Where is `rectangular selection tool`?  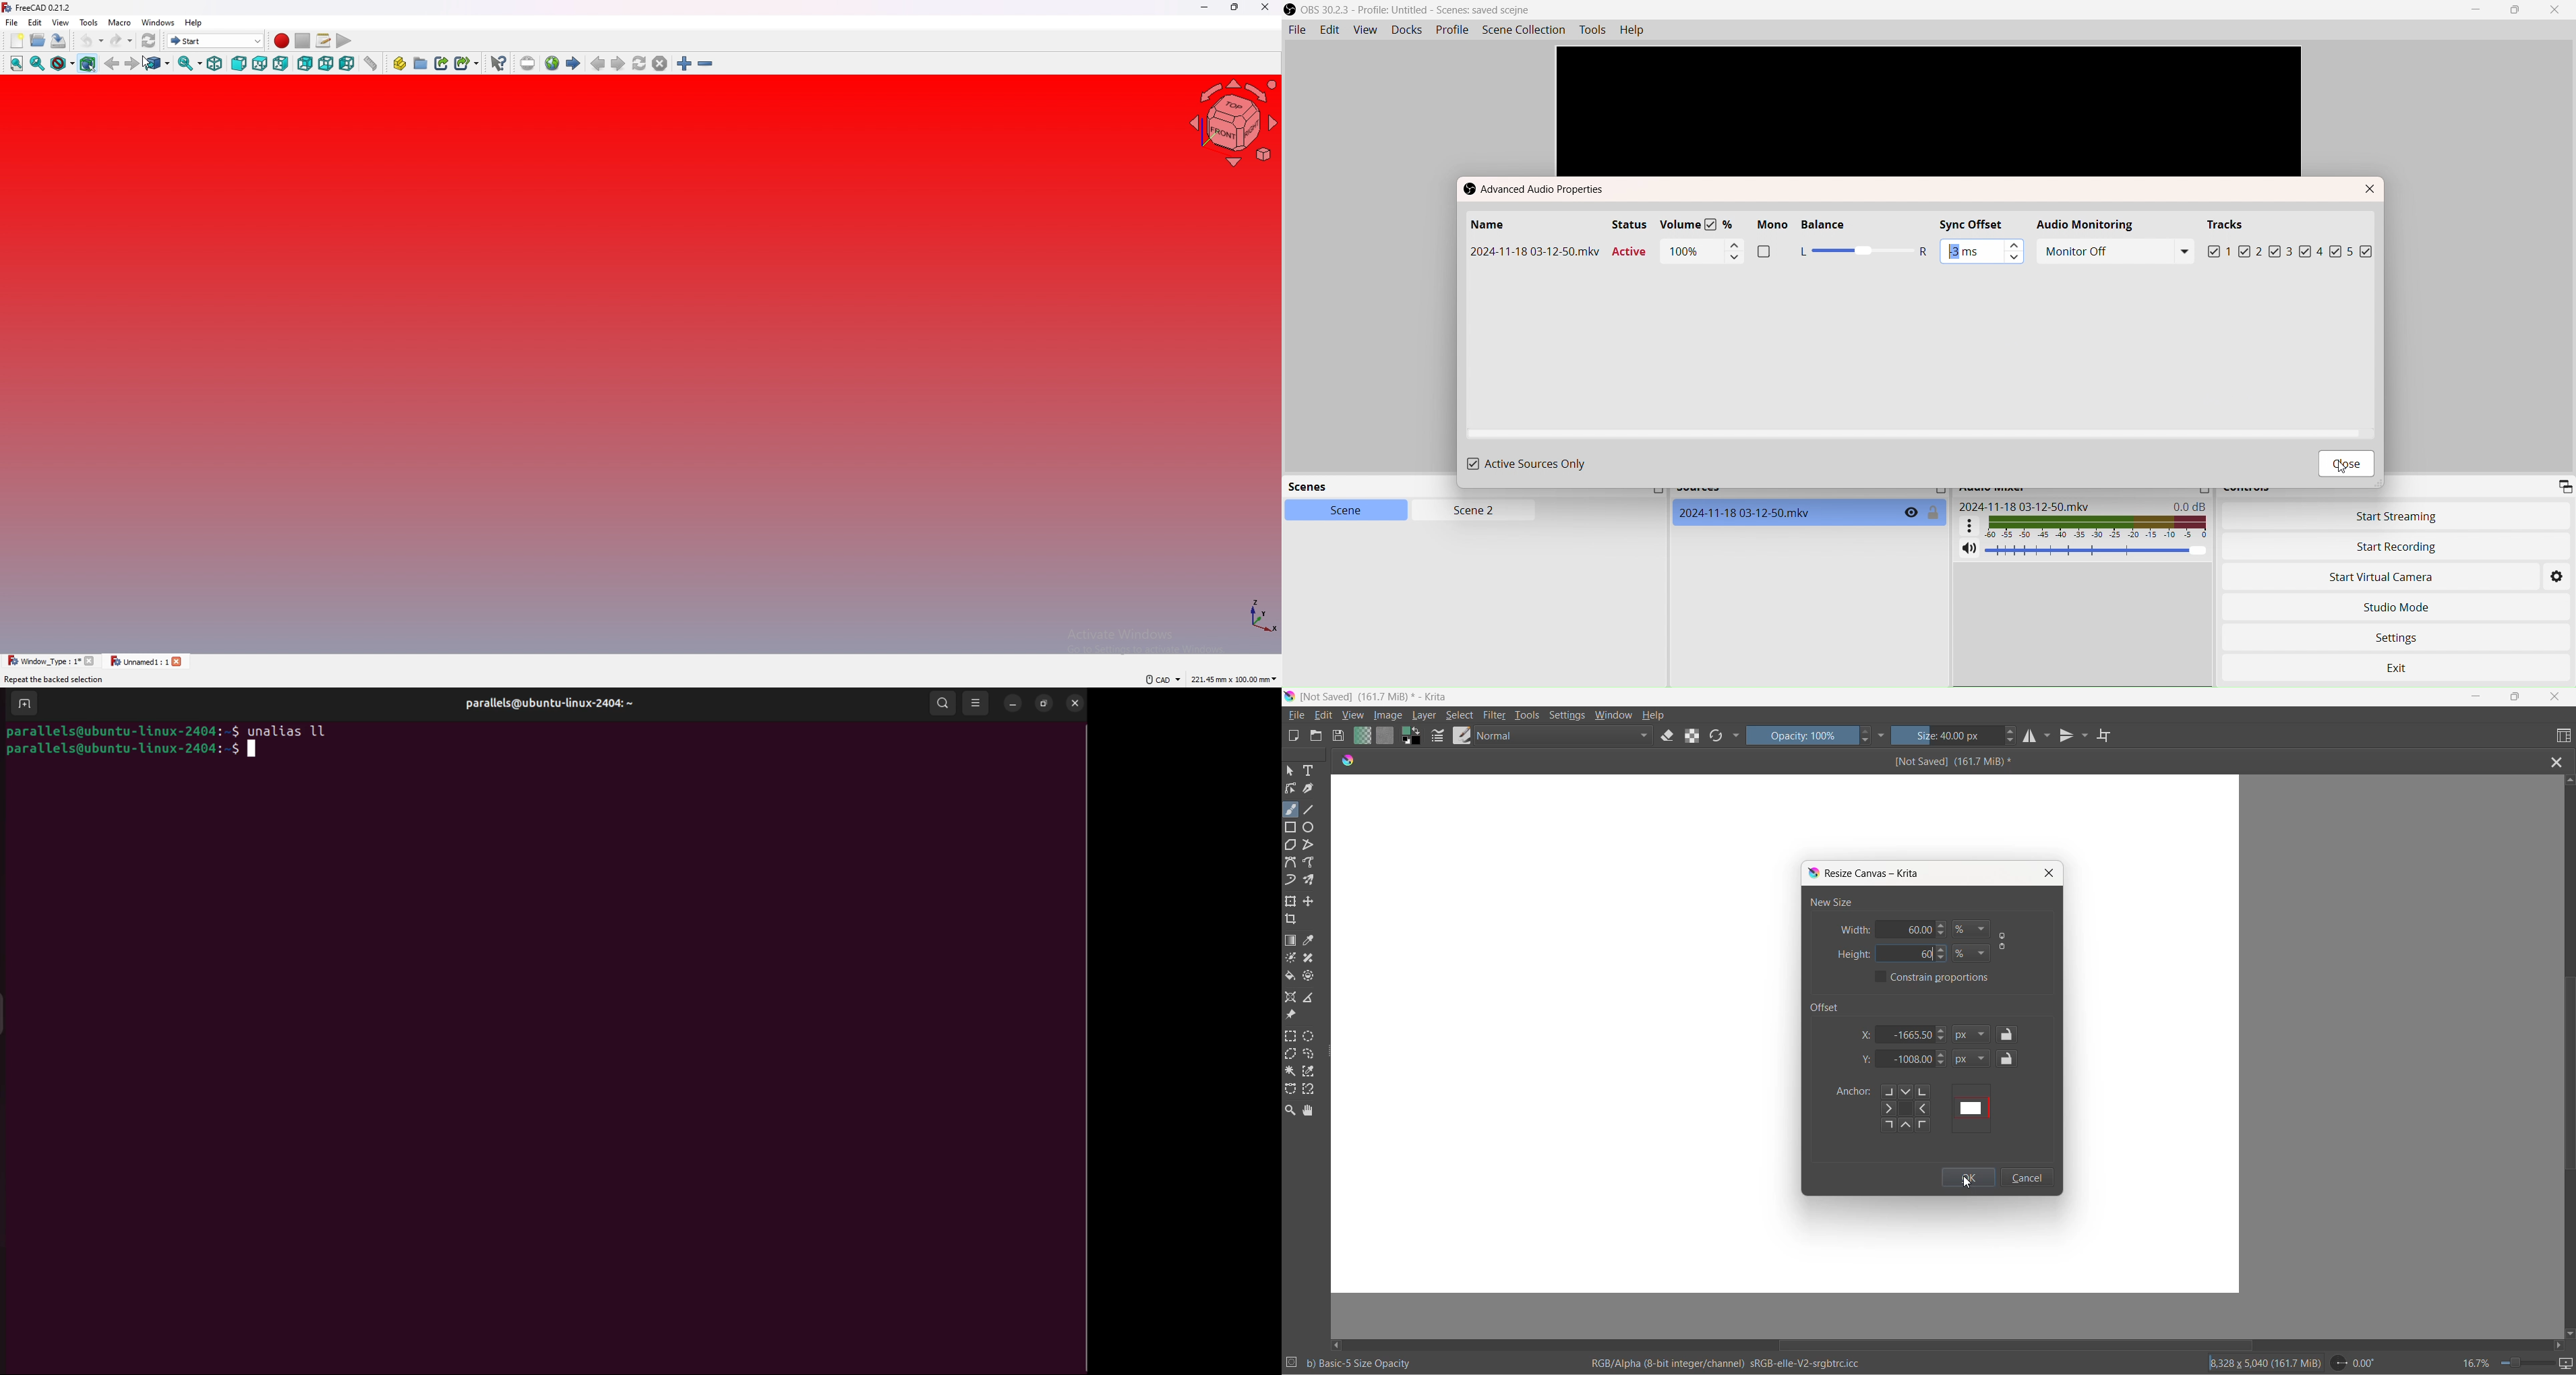 rectangular selection tool is located at coordinates (1292, 1037).